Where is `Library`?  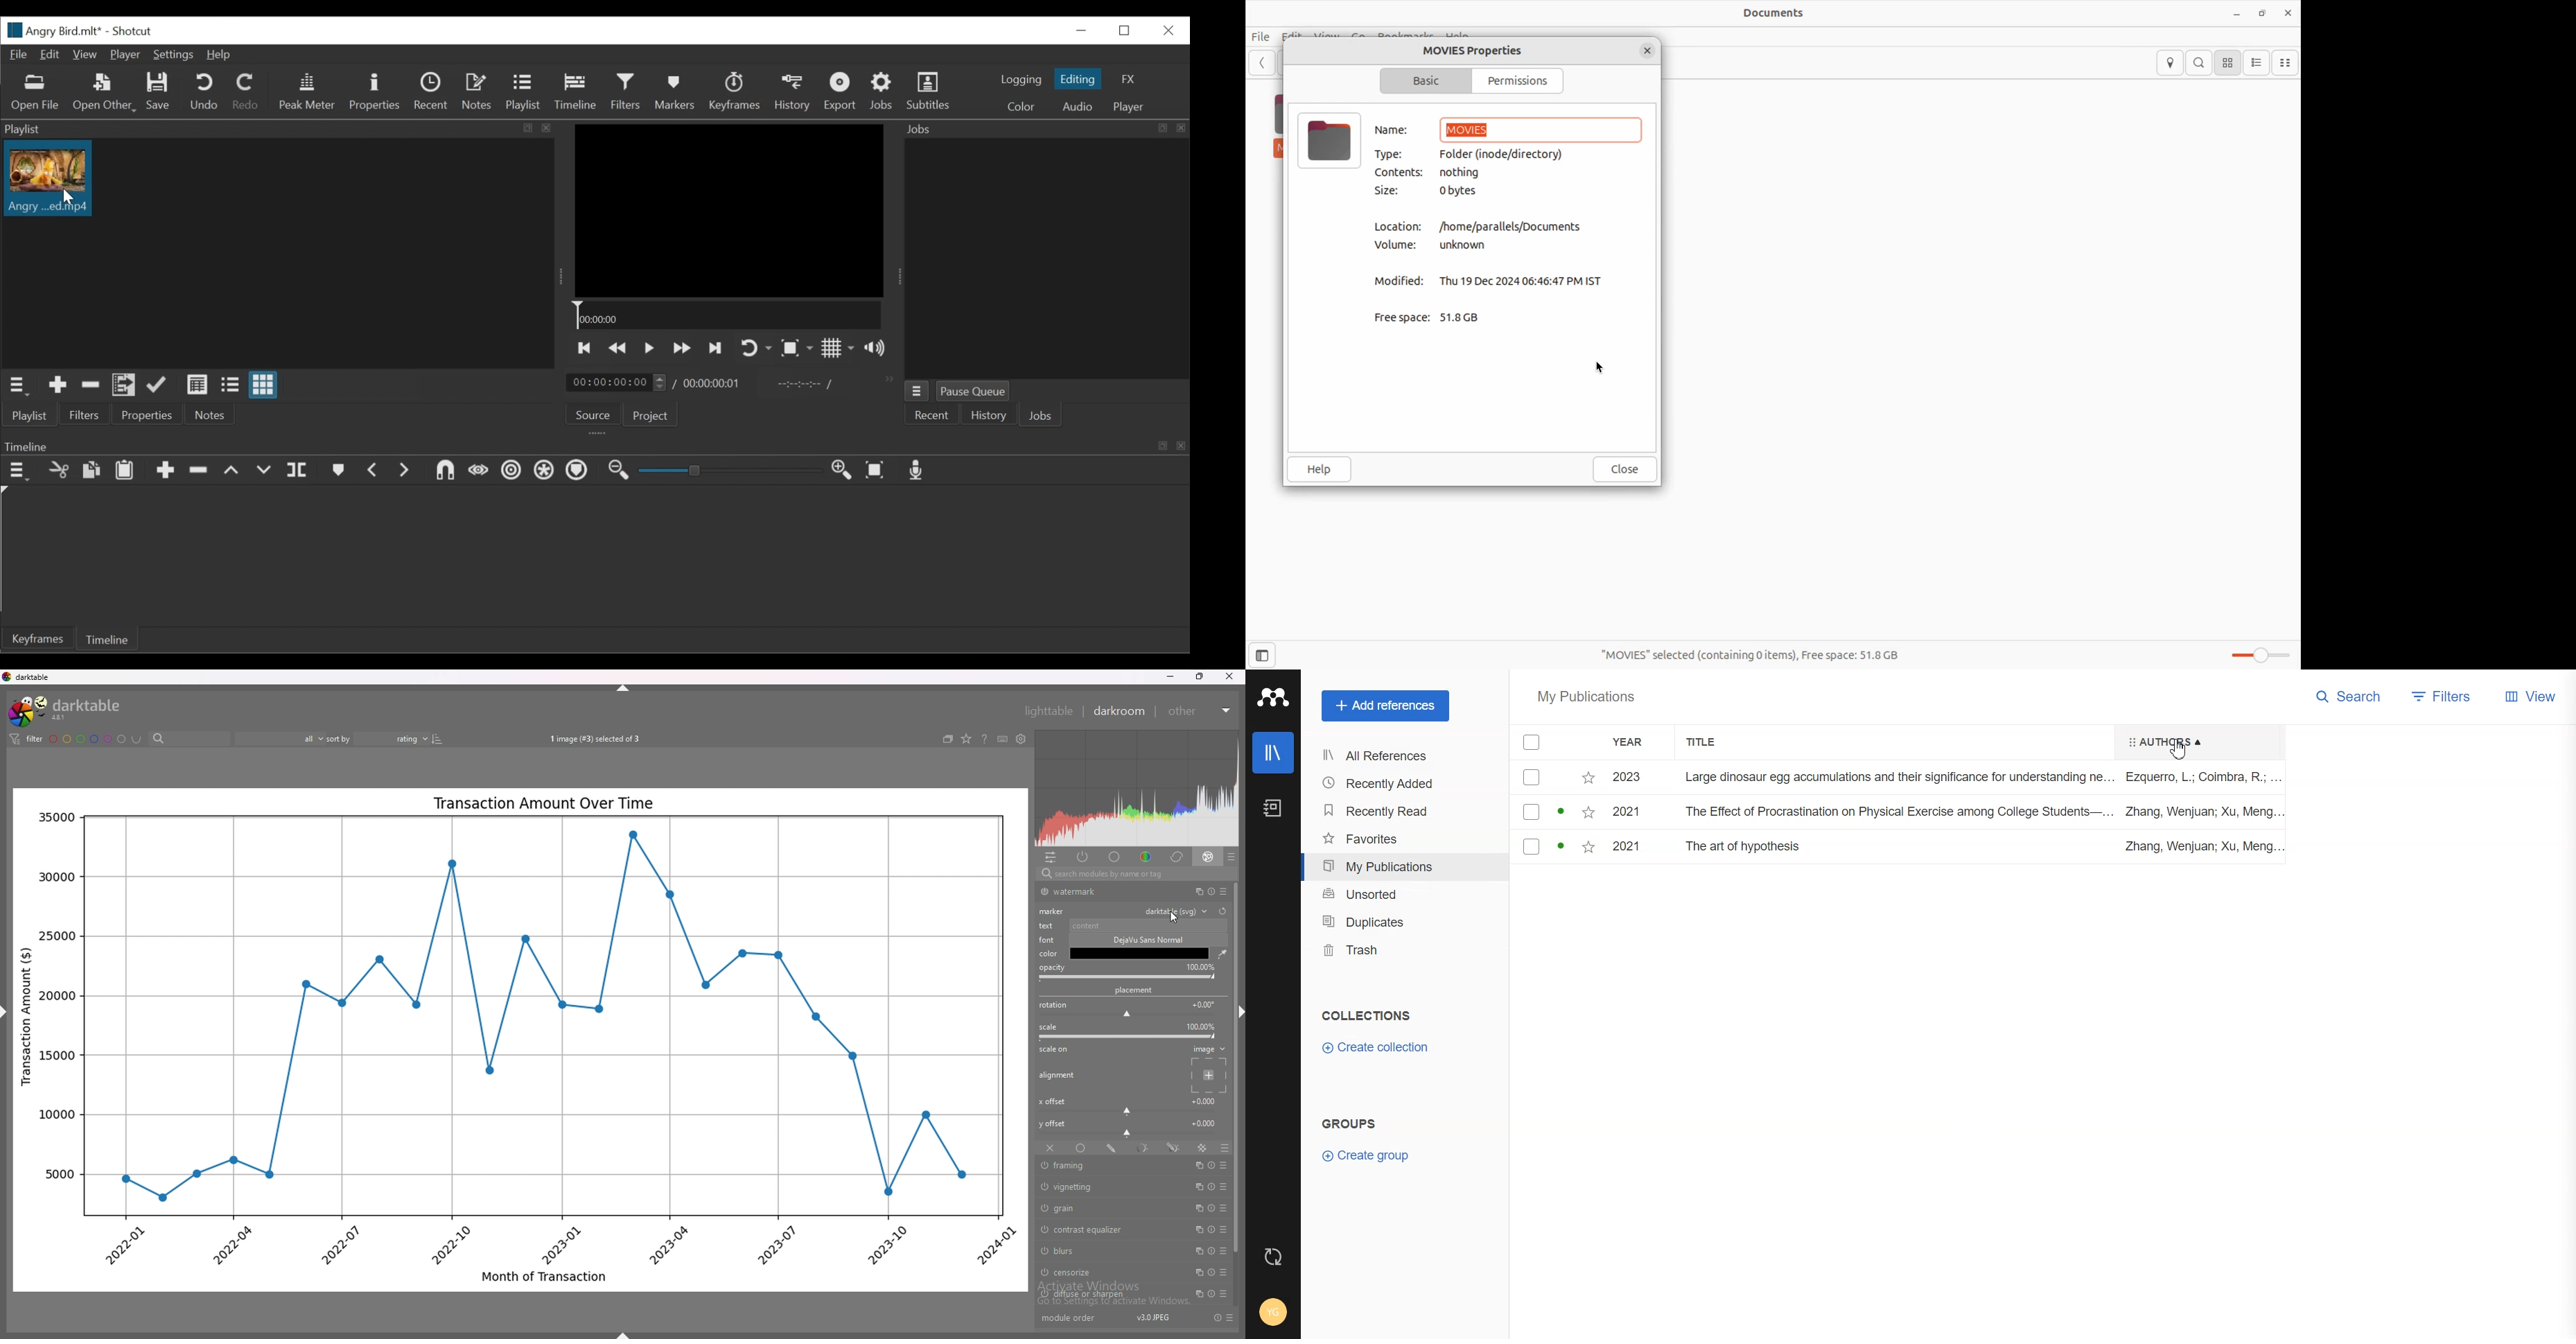
Library is located at coordinates (1274, 752).